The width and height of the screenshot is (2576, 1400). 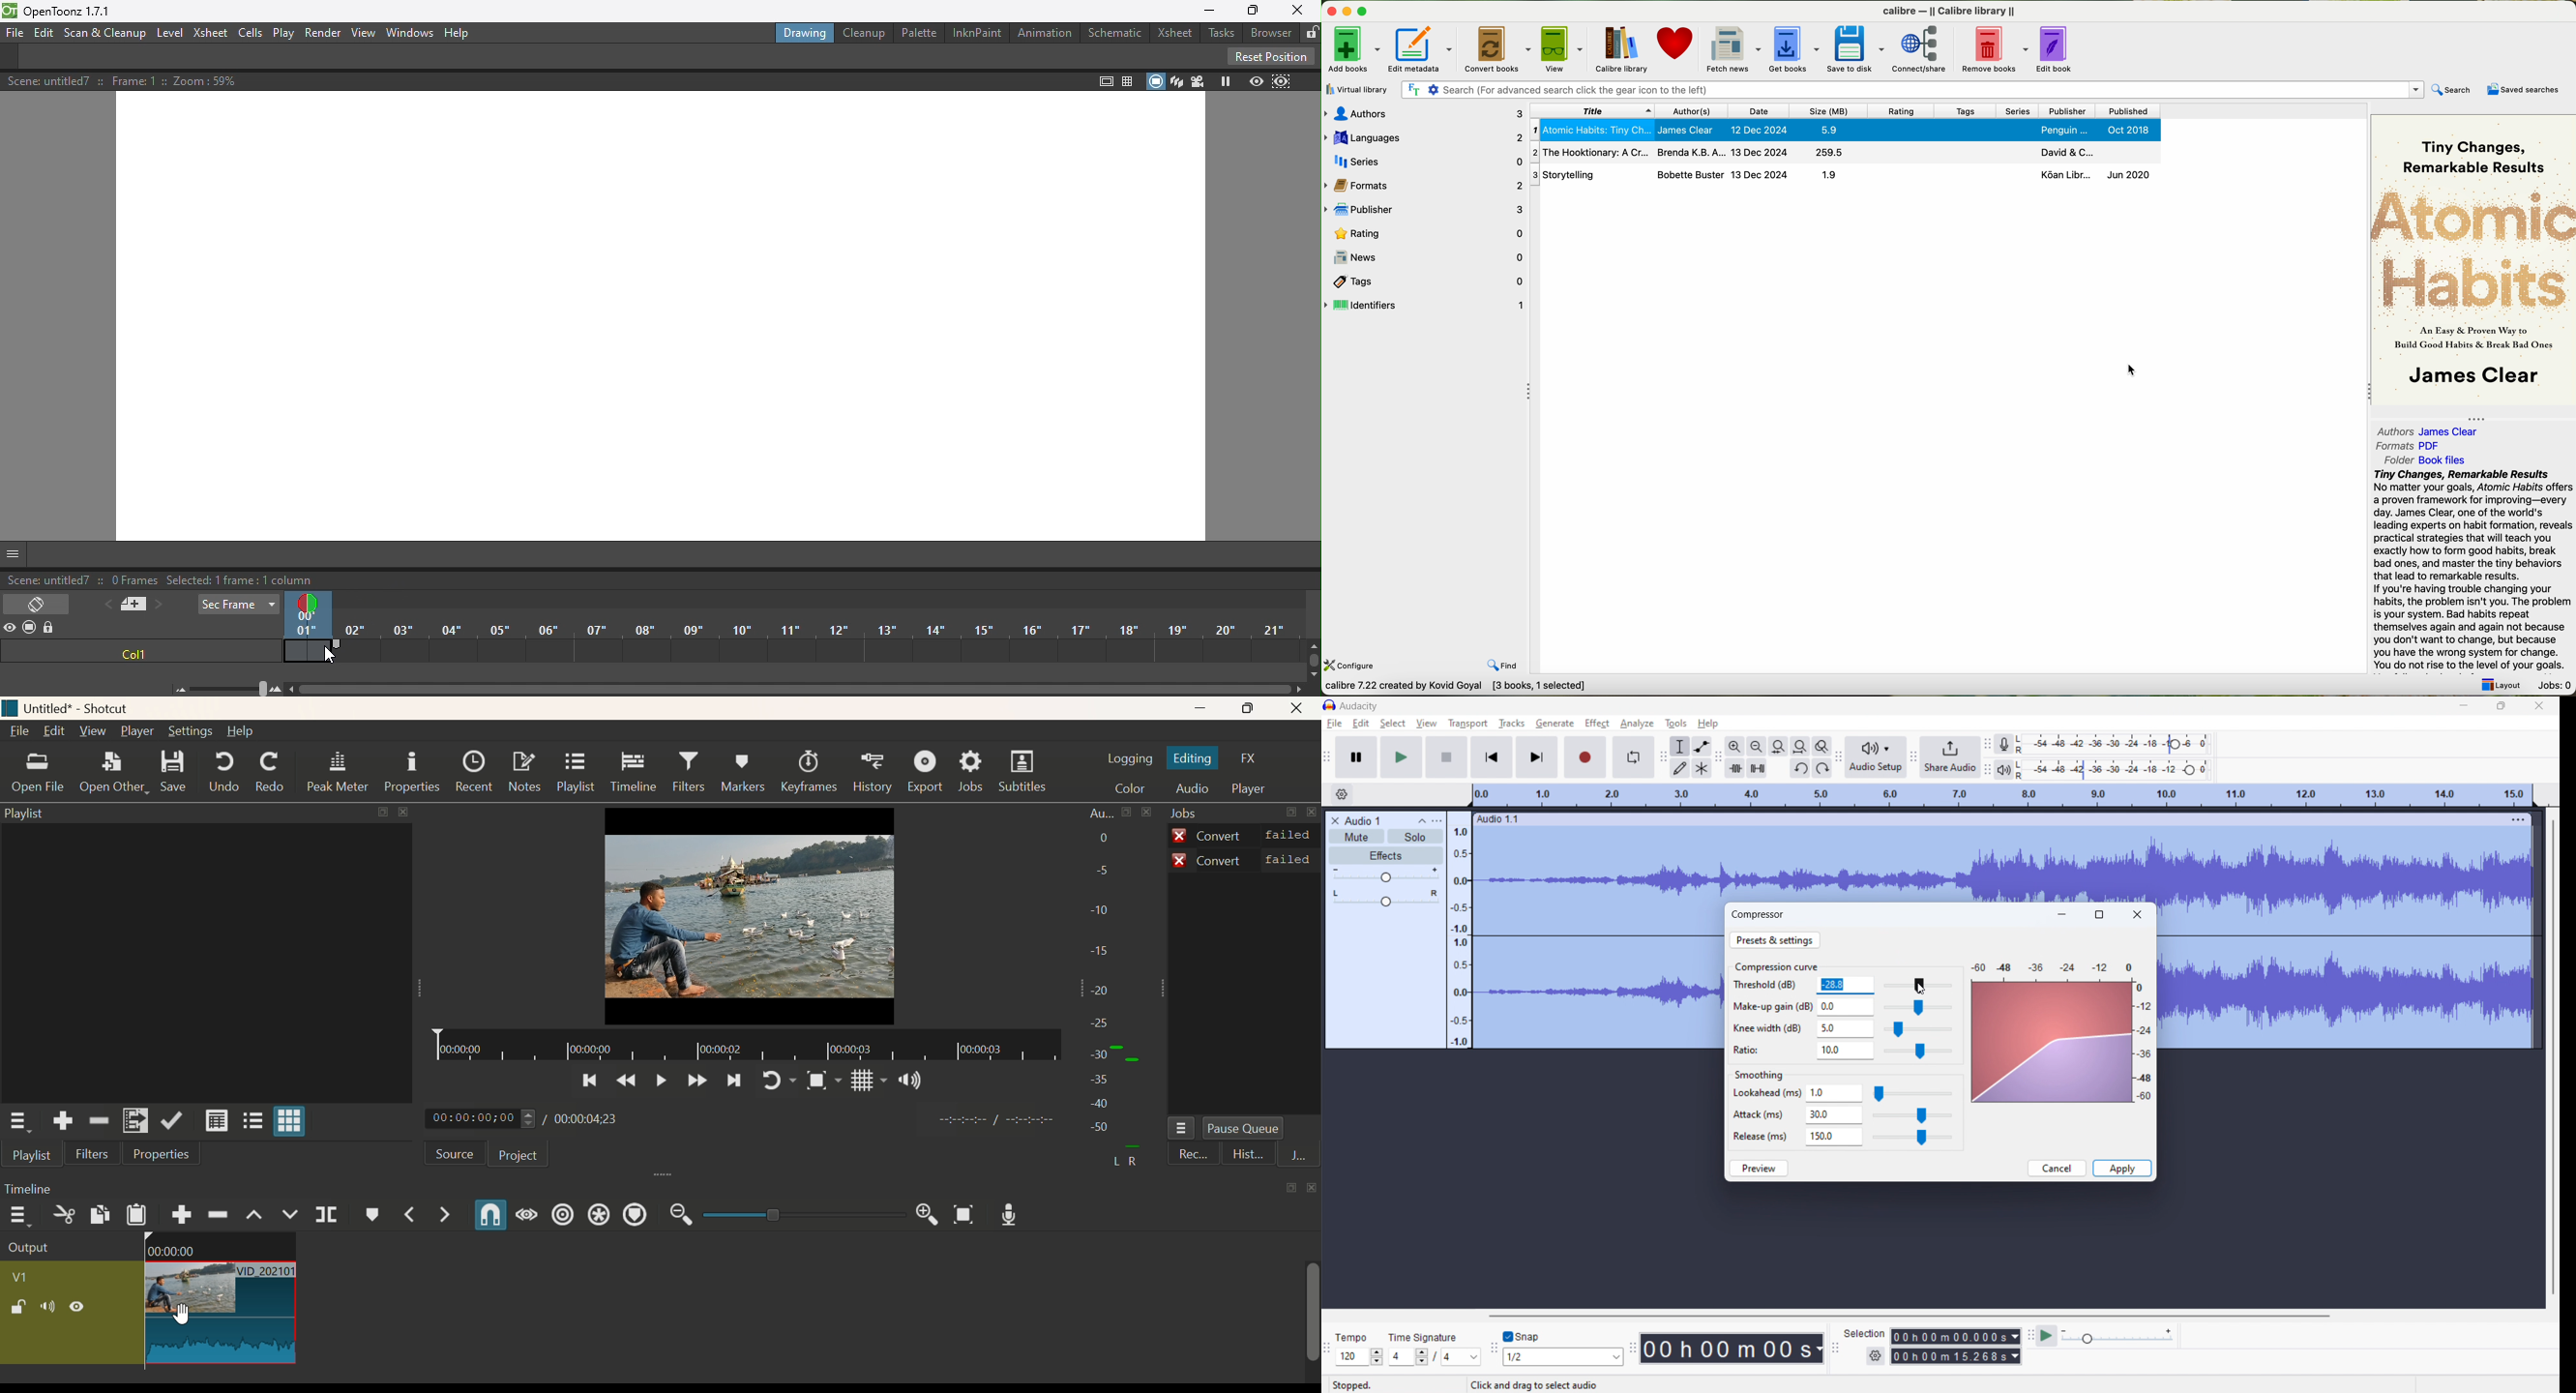 I want to click on , so click(x=682, y=1213).